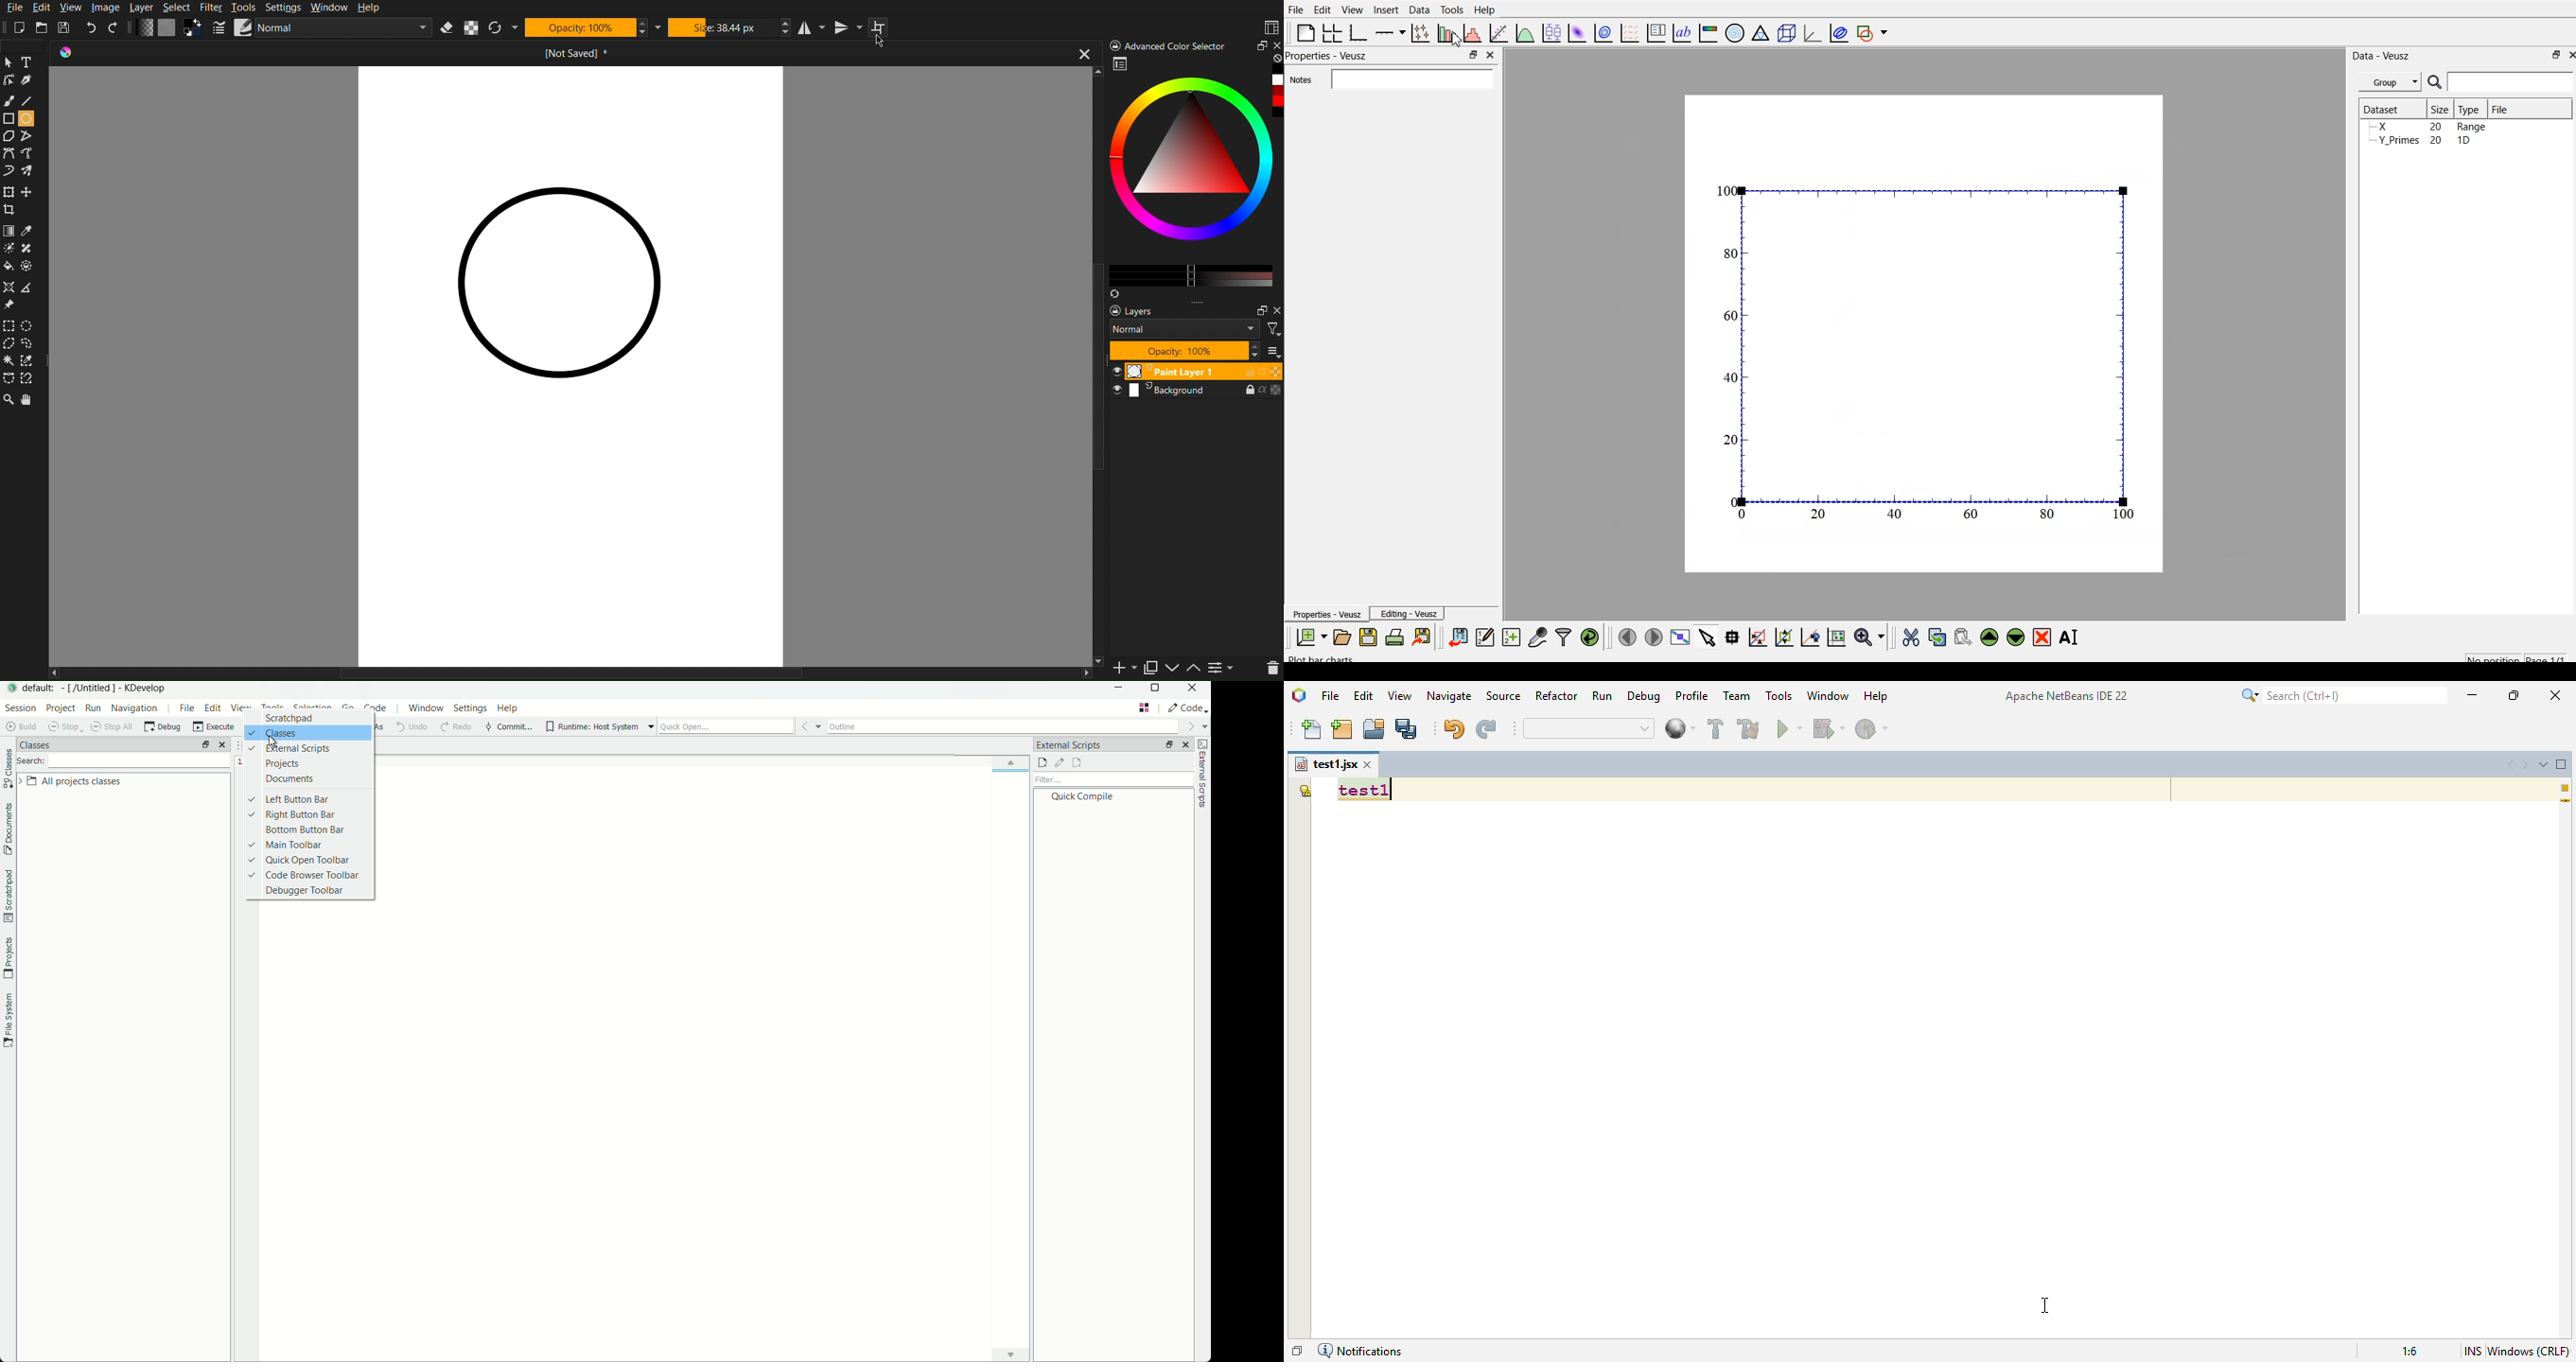  Describe the element at coordinates (1469, 55) in the screenshot. I see `maximize` at that location.